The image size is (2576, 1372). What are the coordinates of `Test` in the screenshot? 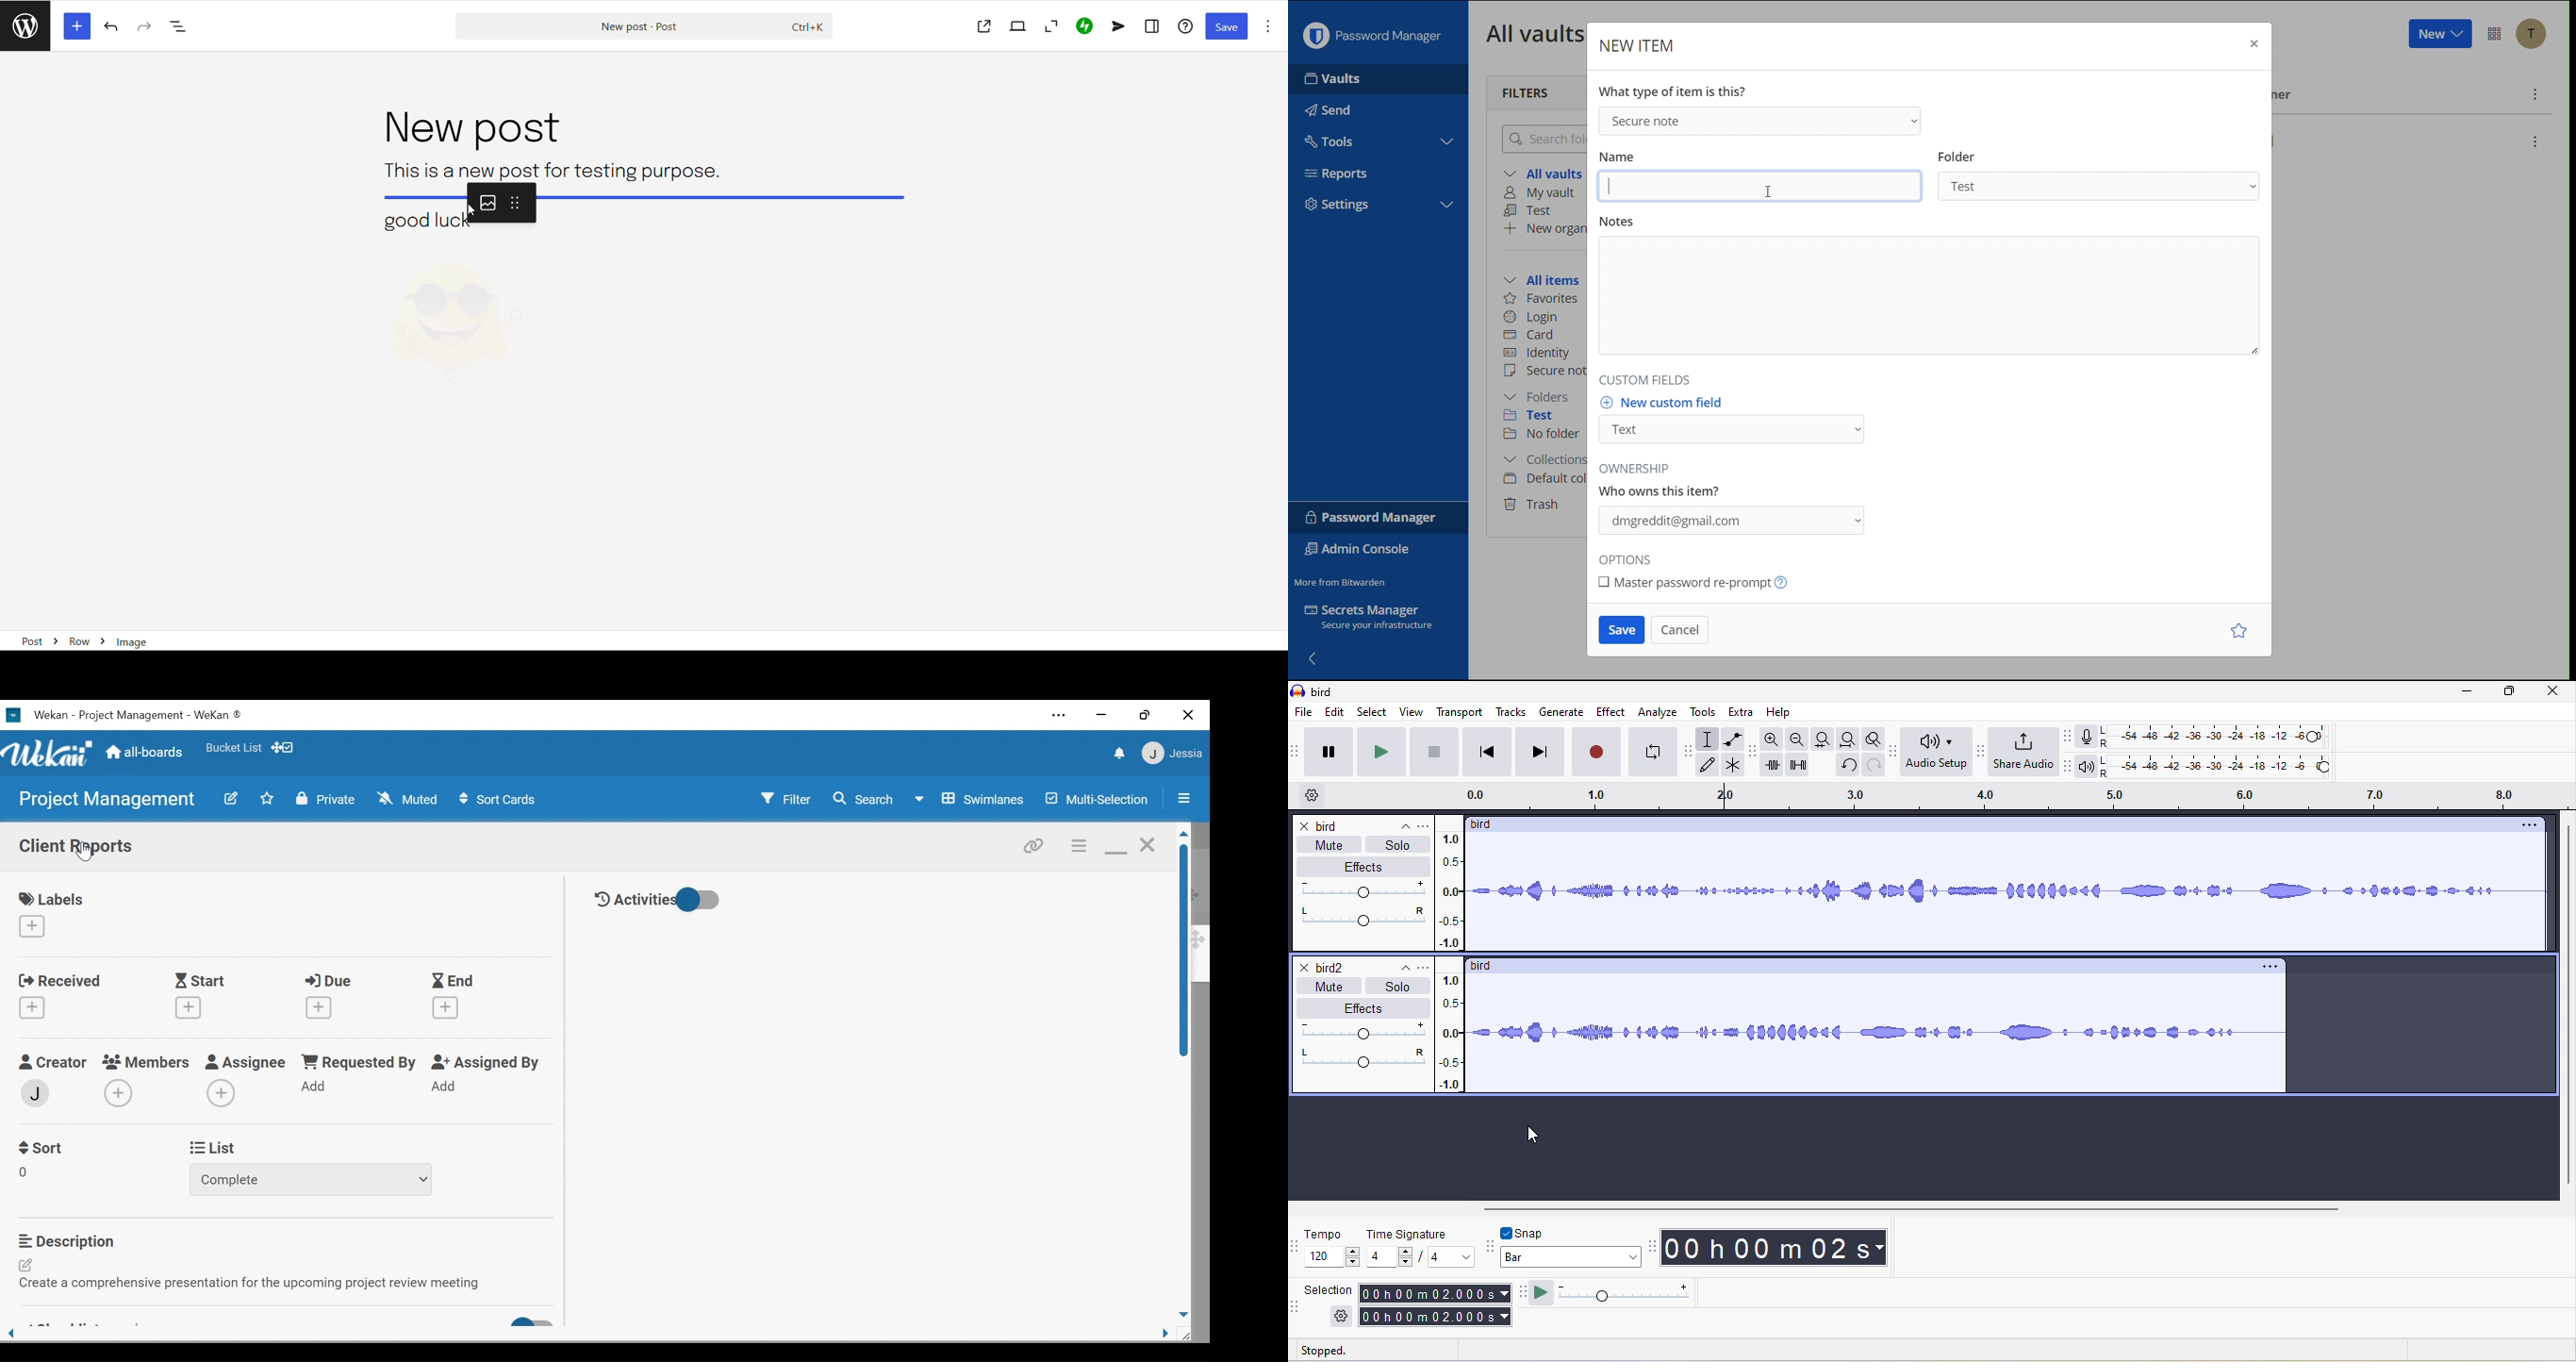 It's located at (1532, 211).